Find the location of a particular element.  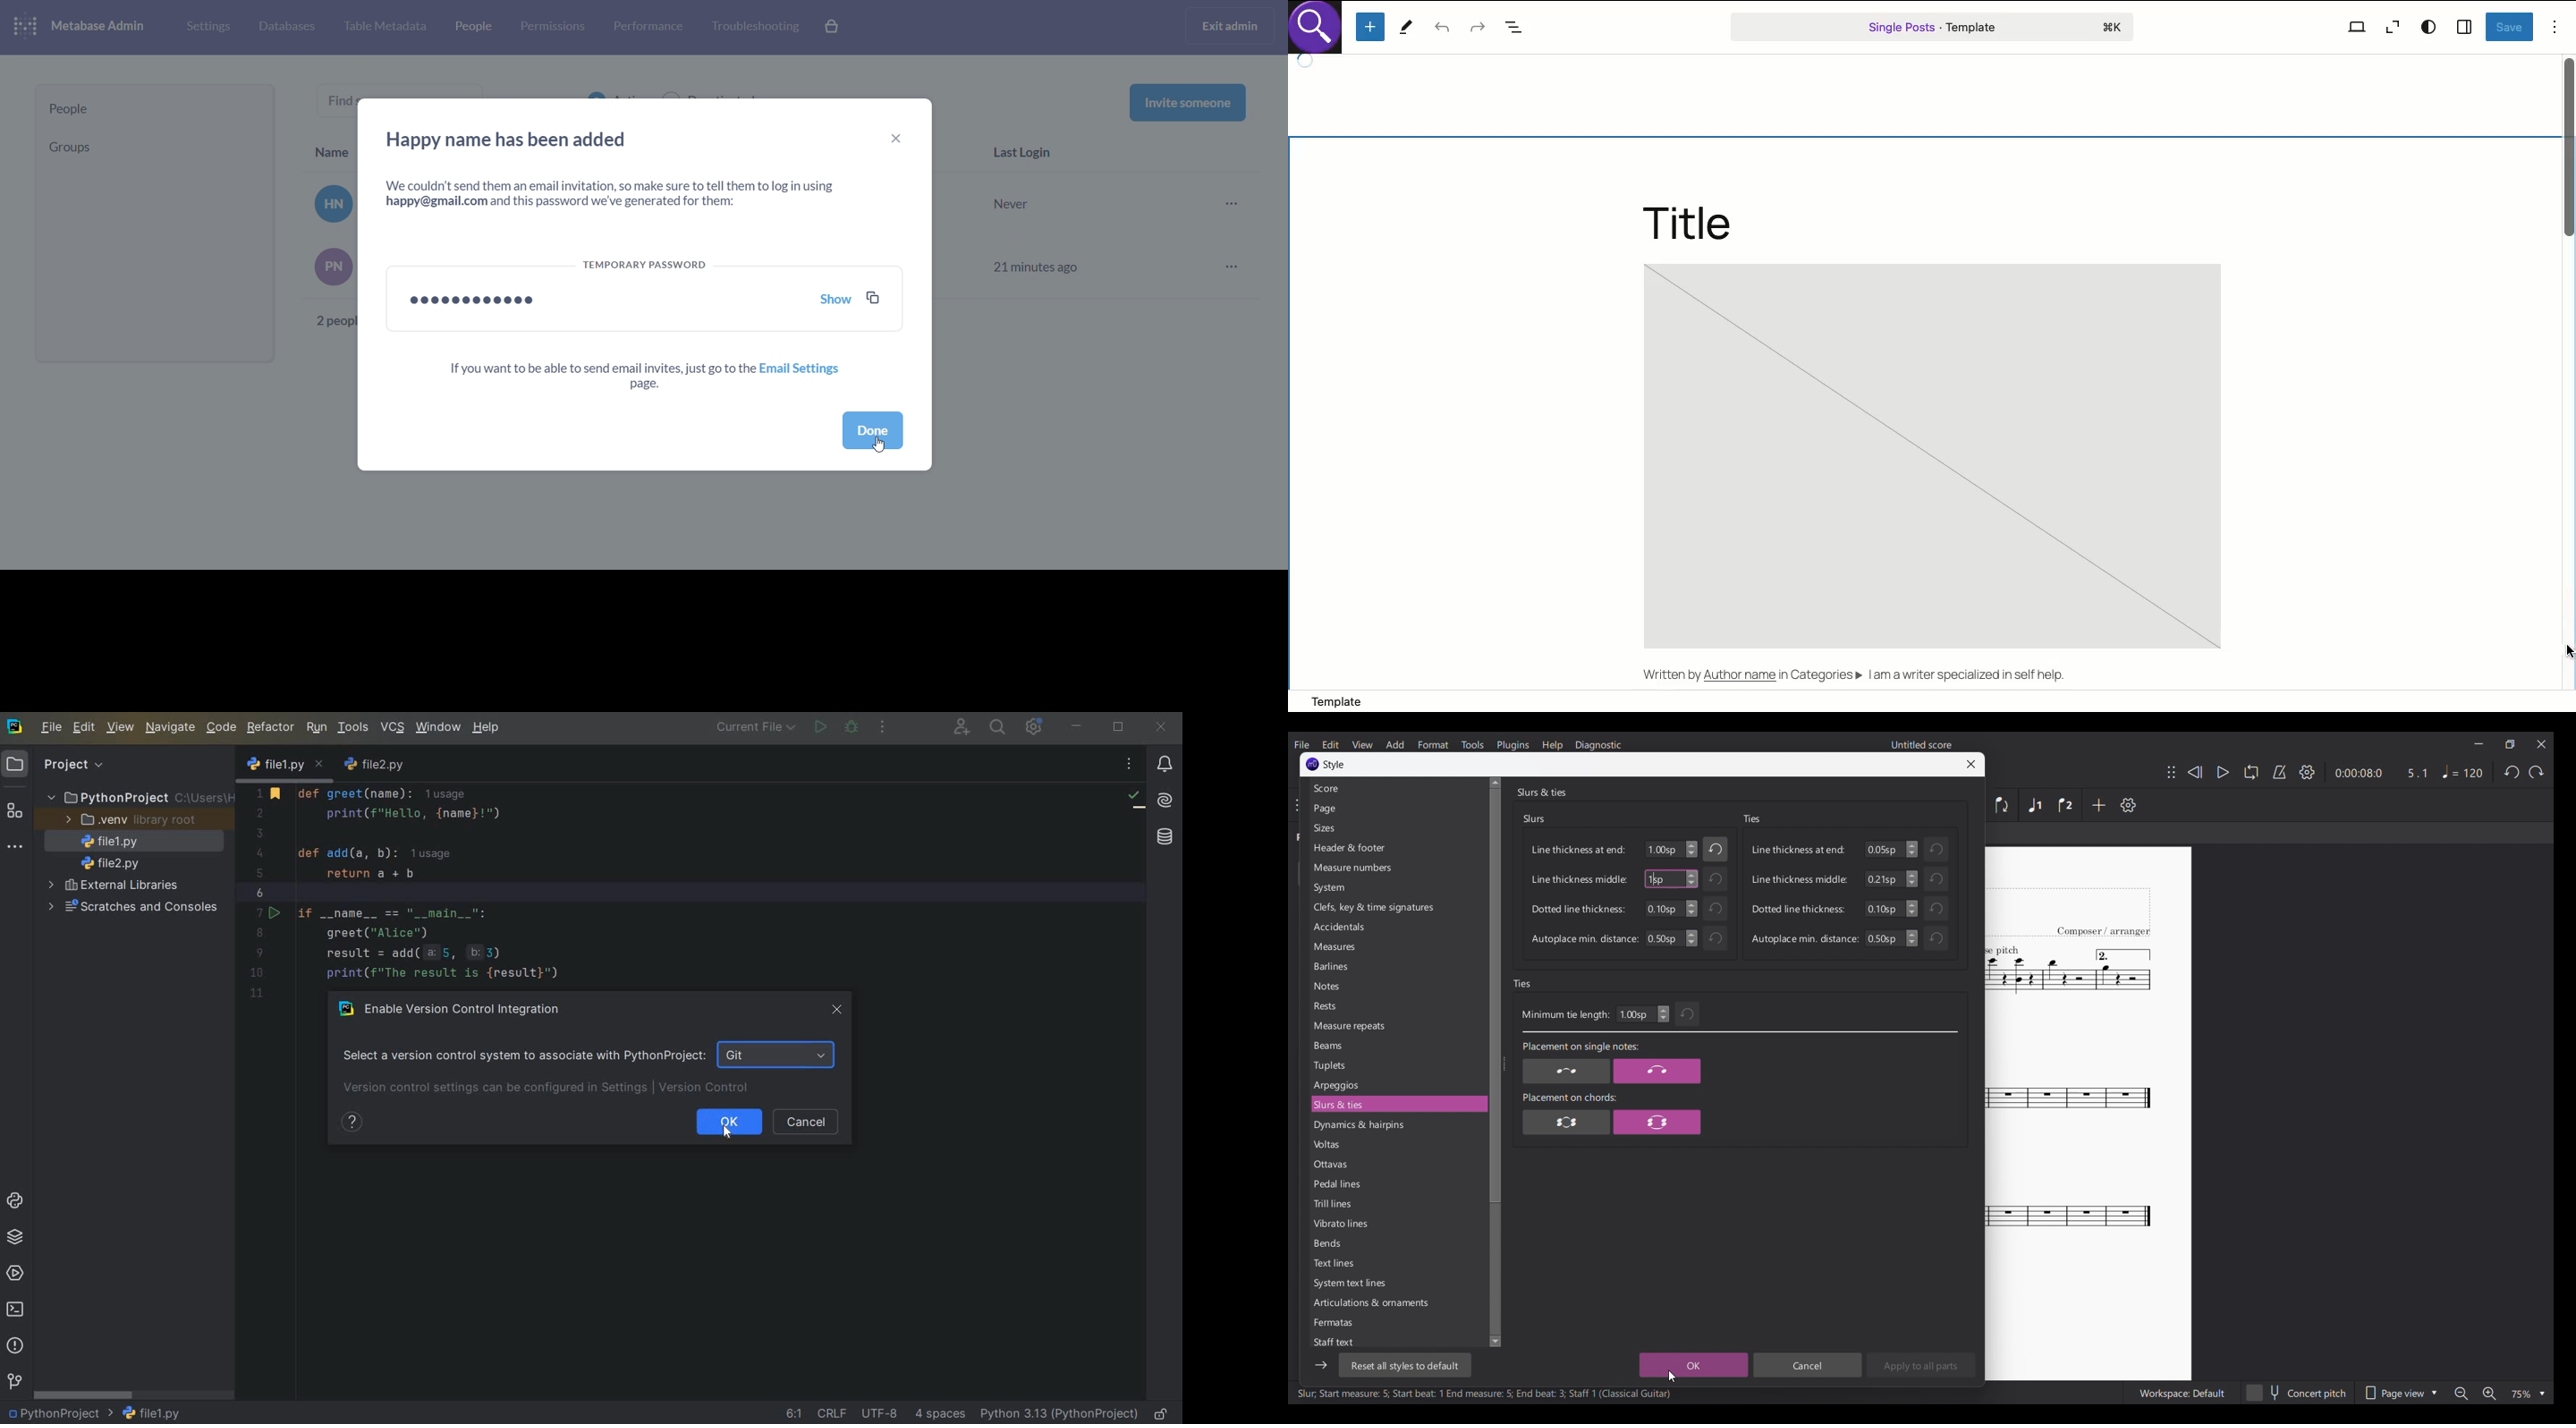

Placement on chords option 2 is located at coordinates (1657, 1121).